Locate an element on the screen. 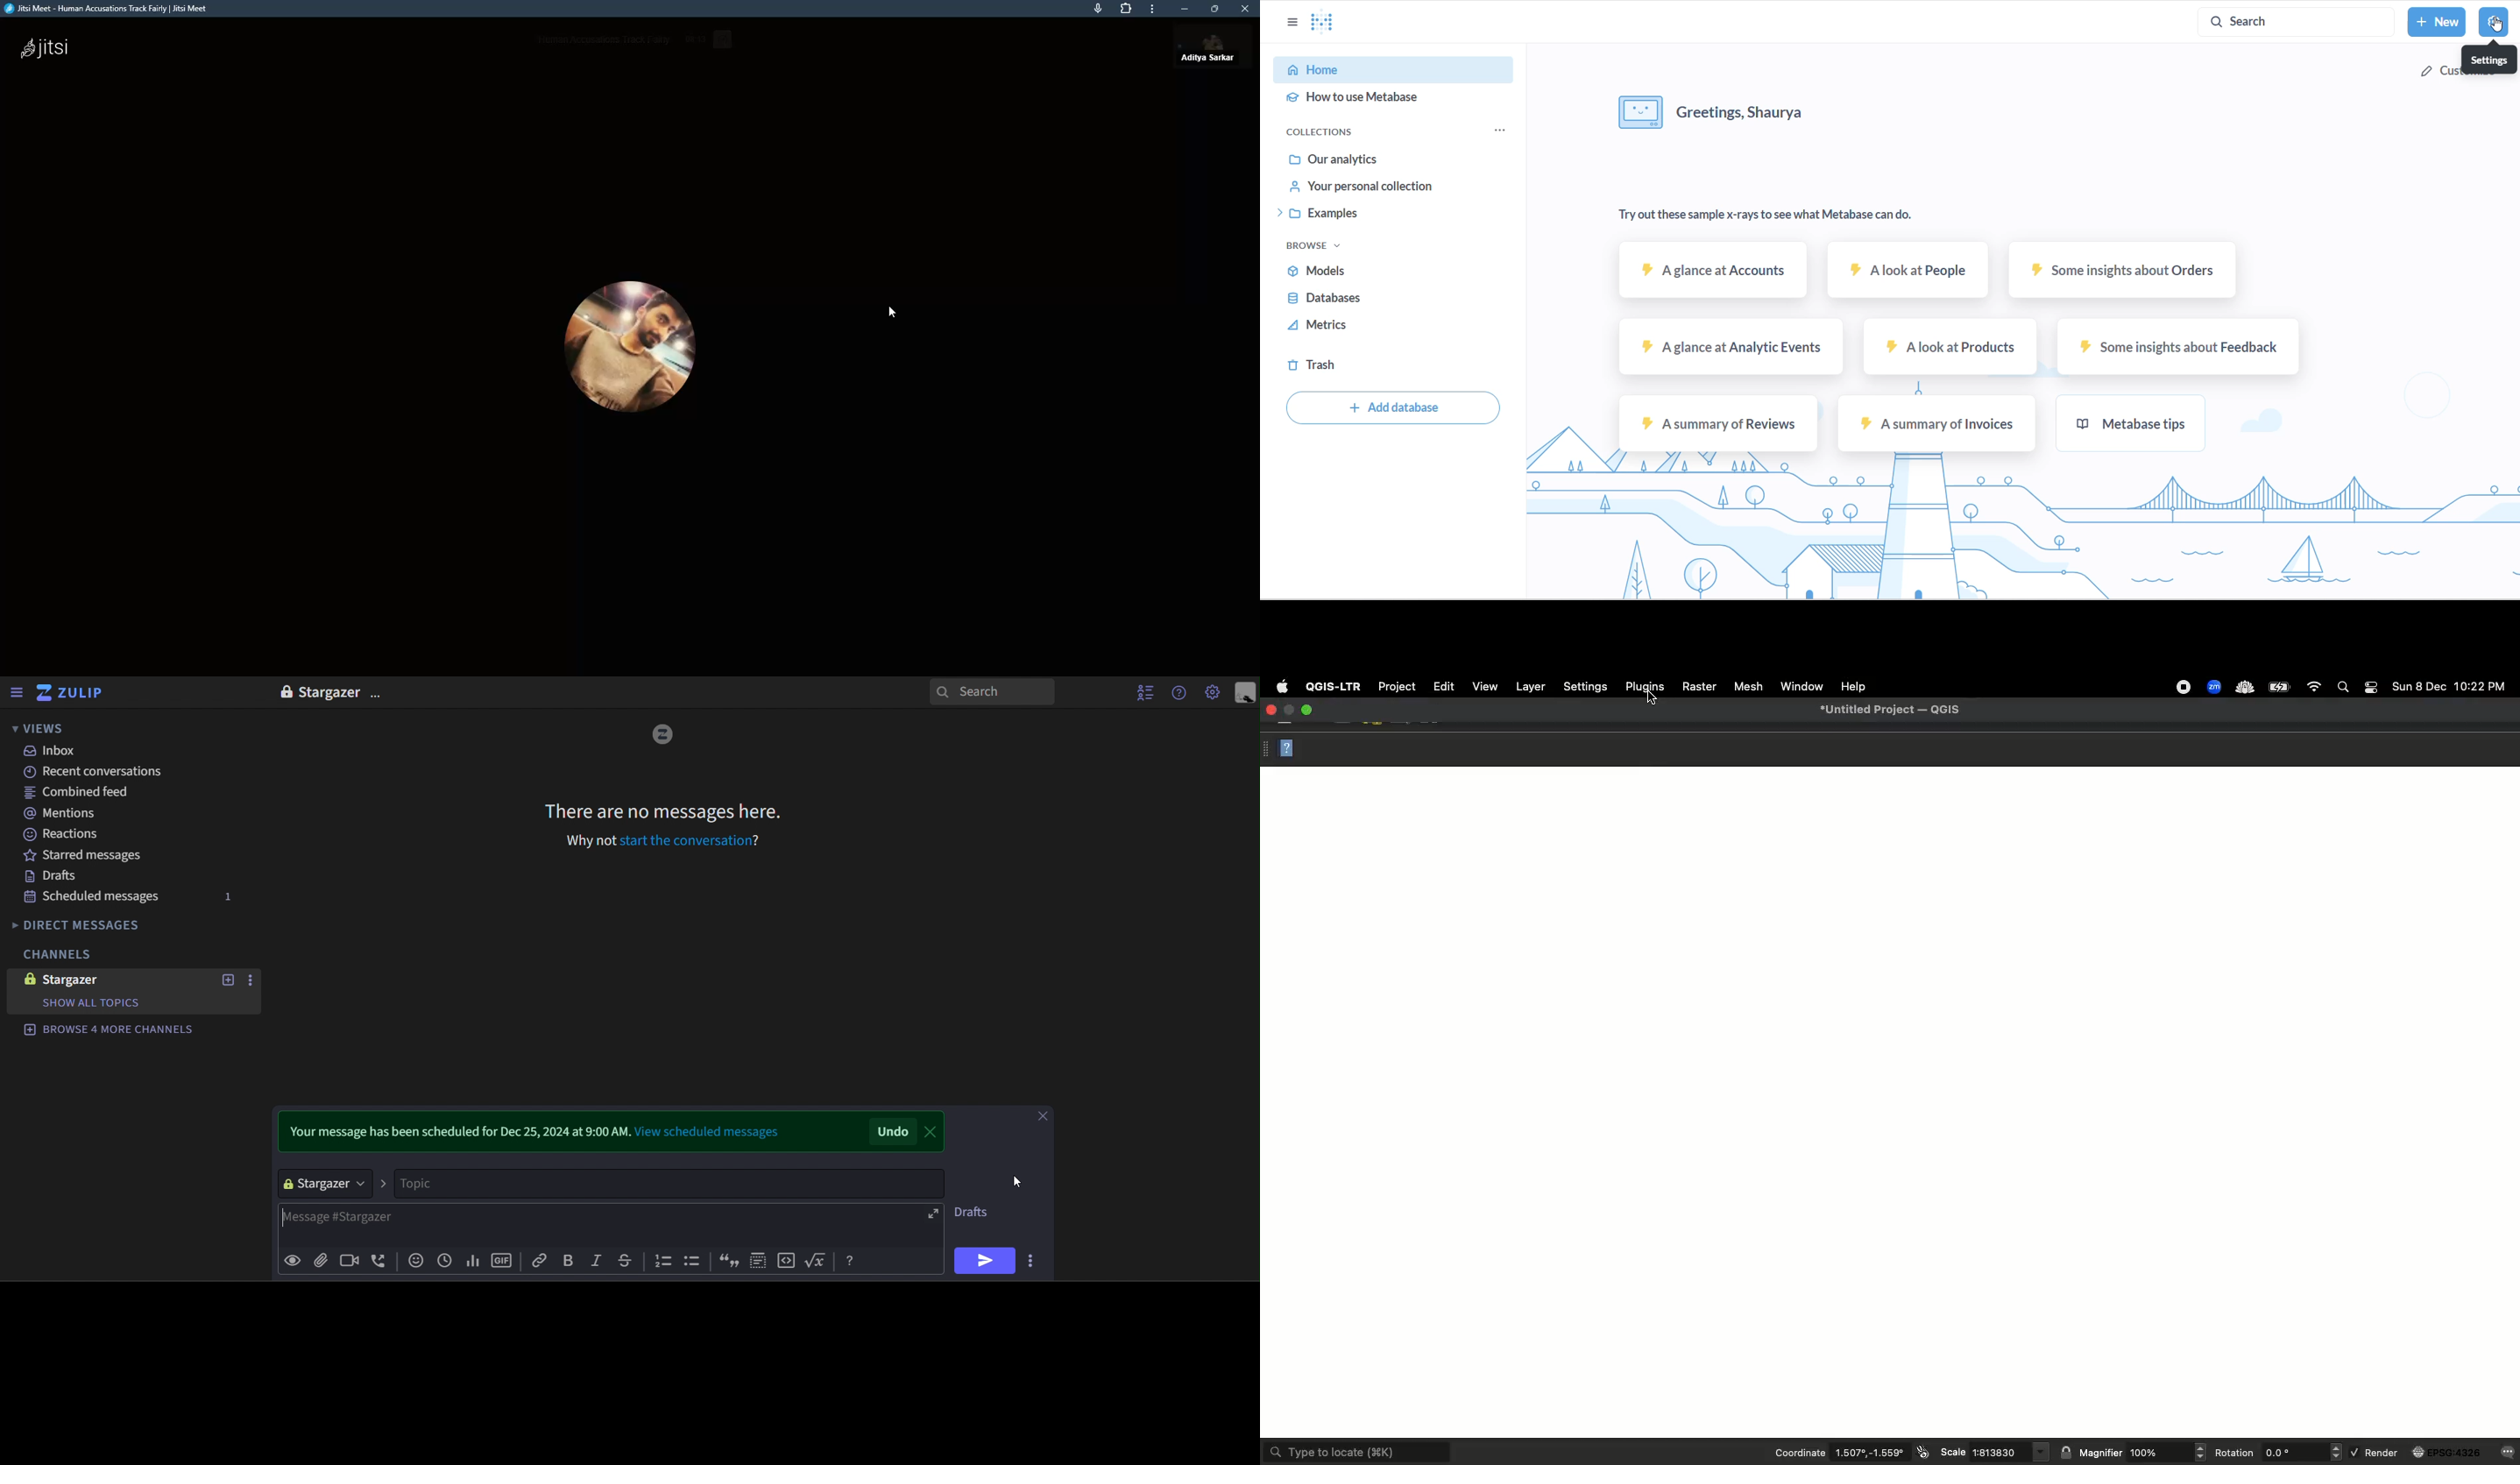 The image size is (2520, 1484). Start the conversation is located at coordinates (691, 841).